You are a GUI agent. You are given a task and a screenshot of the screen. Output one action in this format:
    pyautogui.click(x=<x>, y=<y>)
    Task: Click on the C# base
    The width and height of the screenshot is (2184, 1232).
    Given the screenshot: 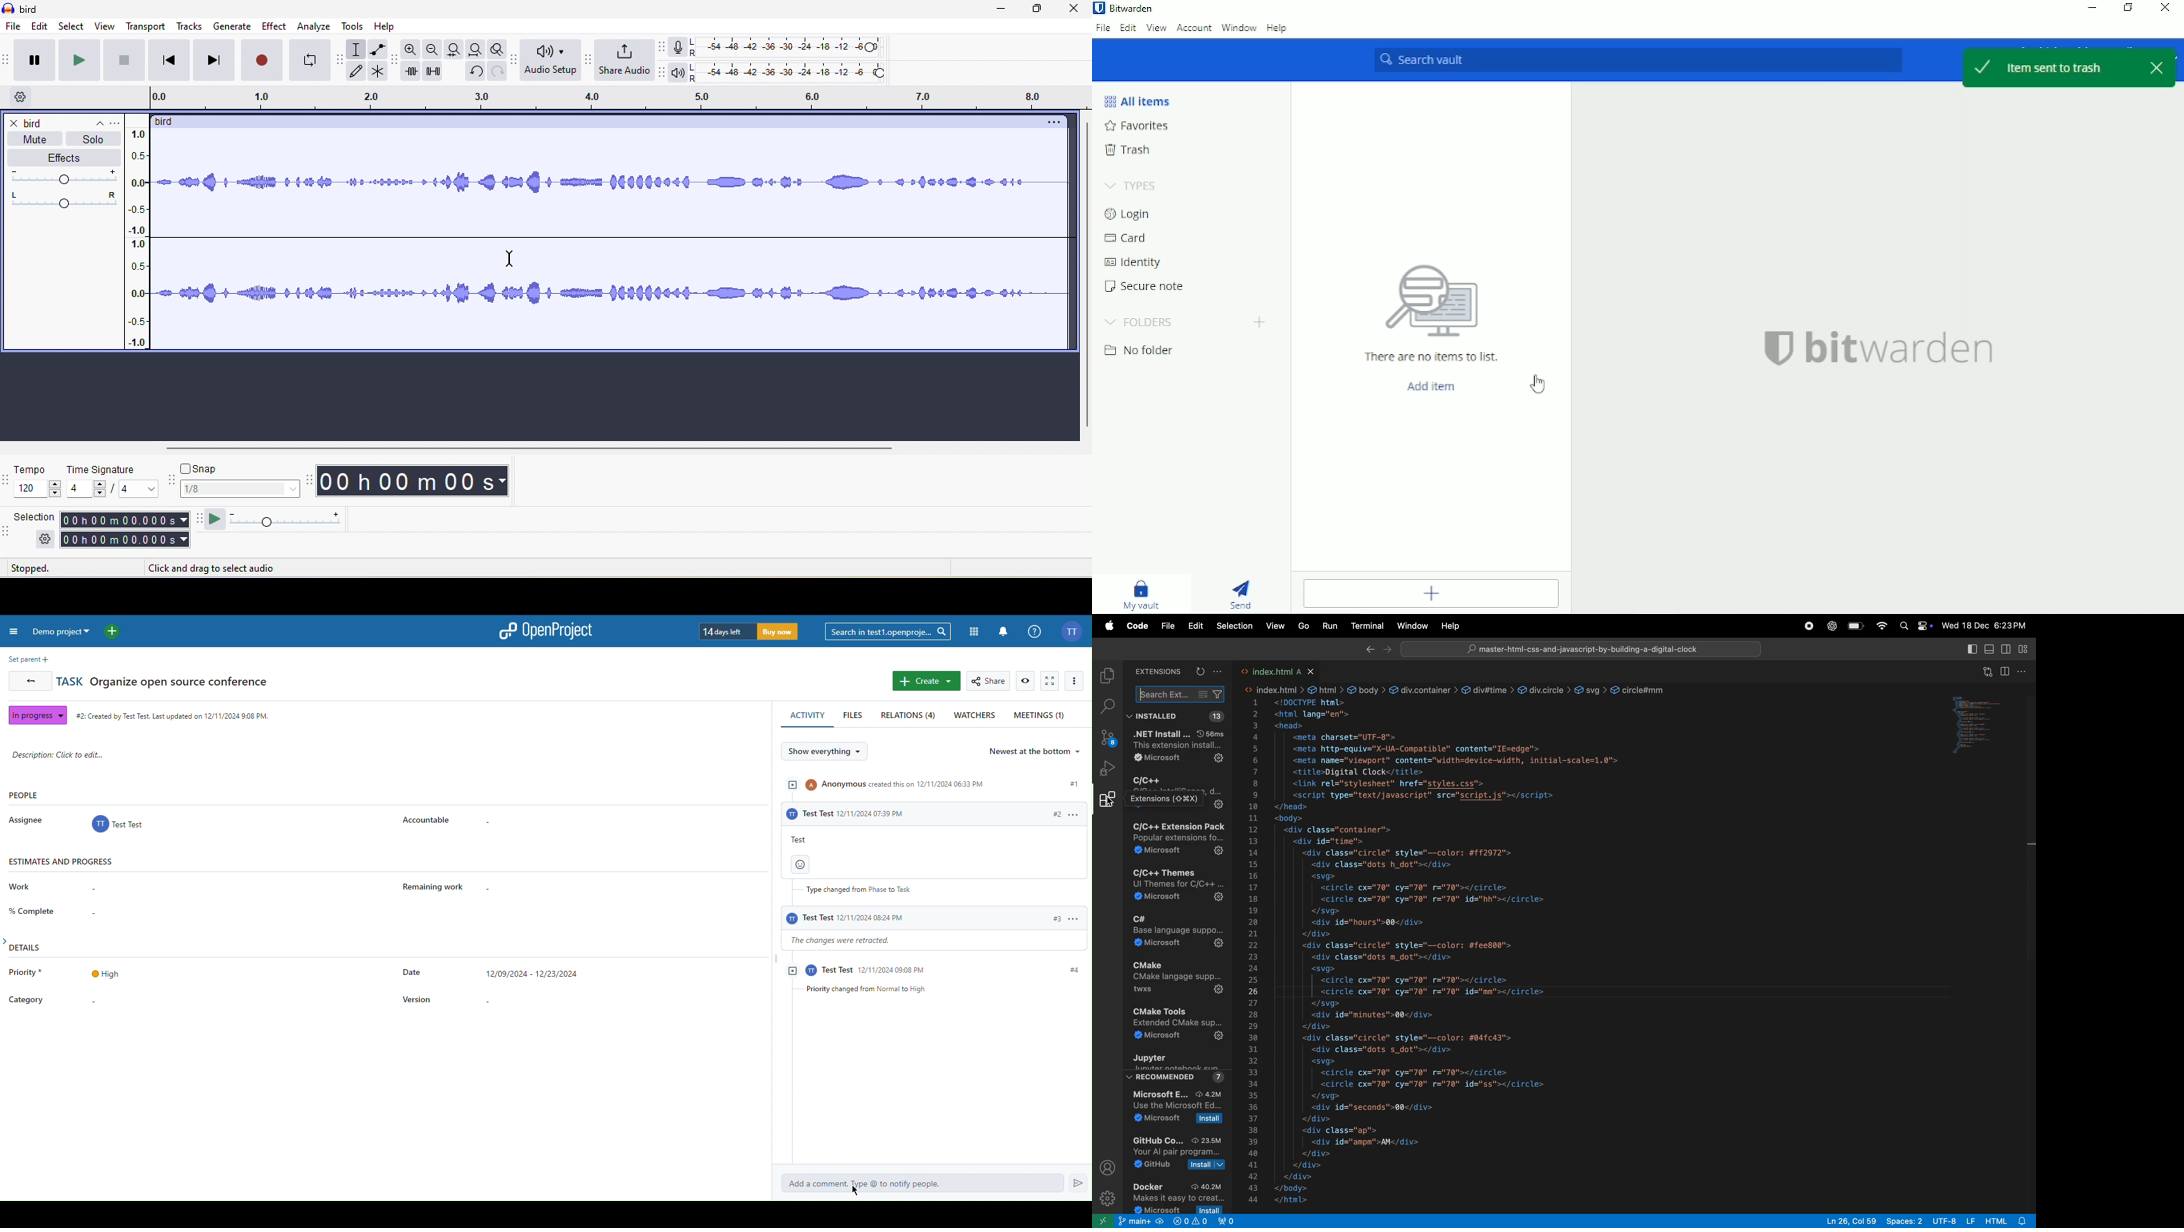 What is the action you would take?
    pyautogui.click(x=1180, y=935)
    